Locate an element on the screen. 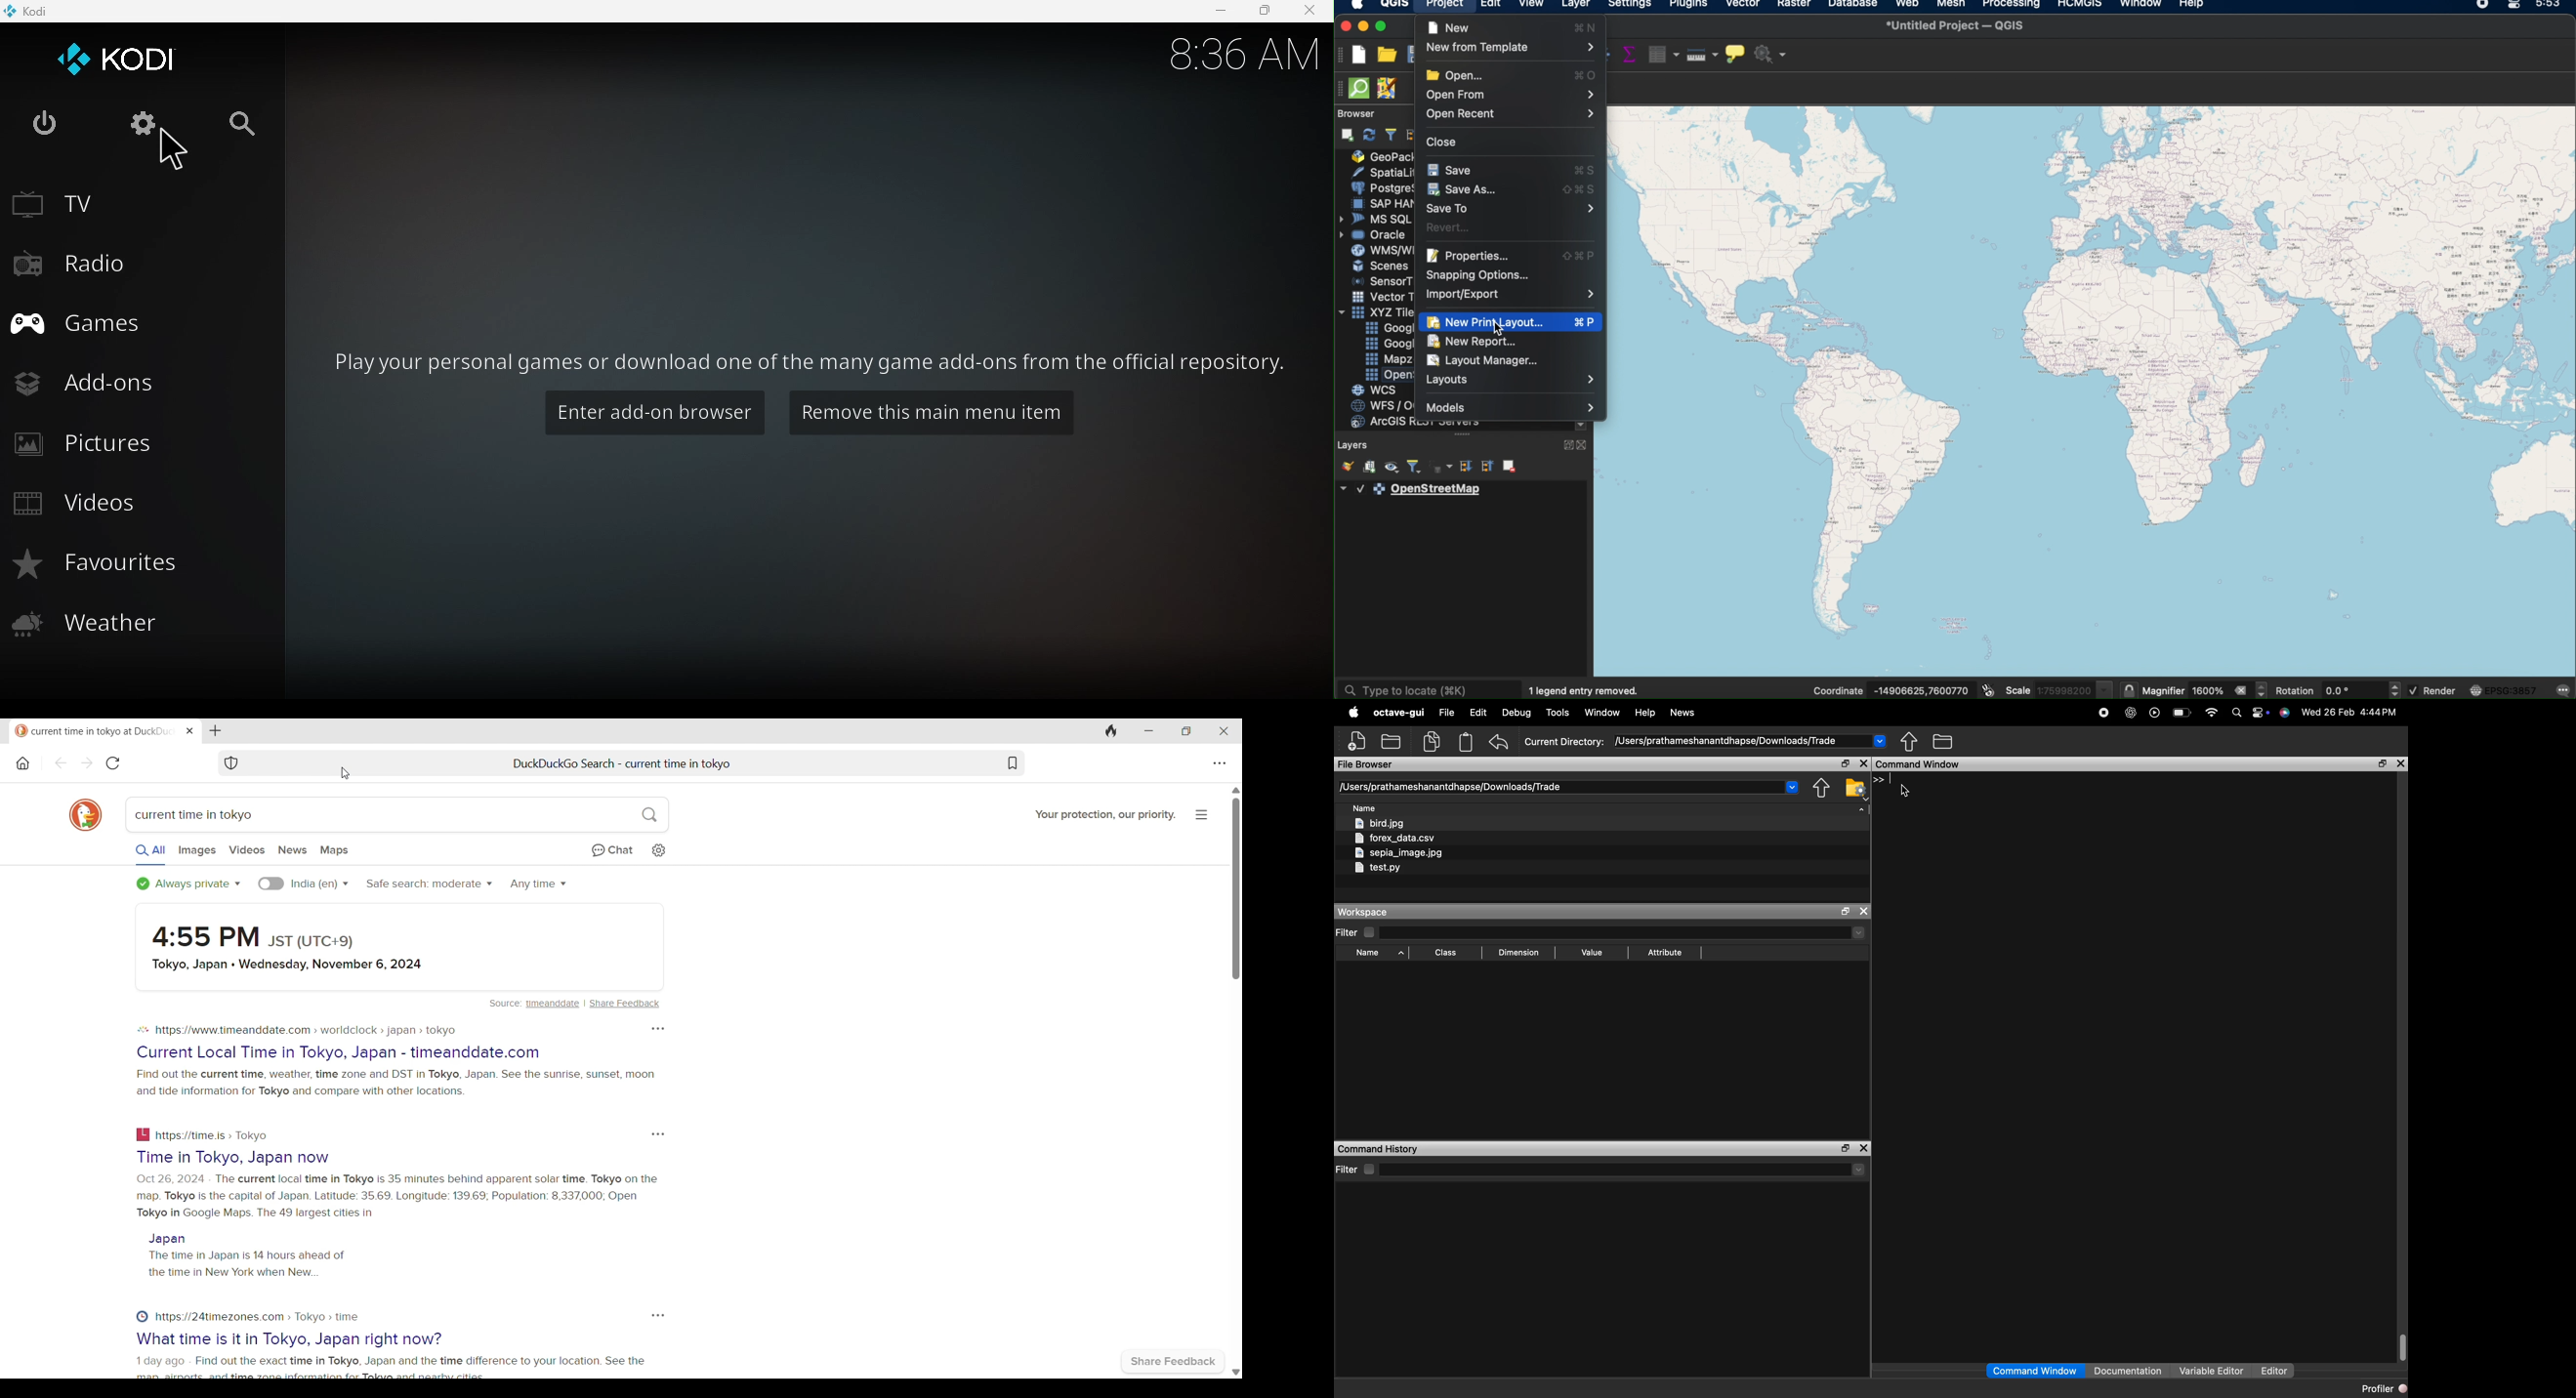  current crs is located at coordinates (2504, 689).